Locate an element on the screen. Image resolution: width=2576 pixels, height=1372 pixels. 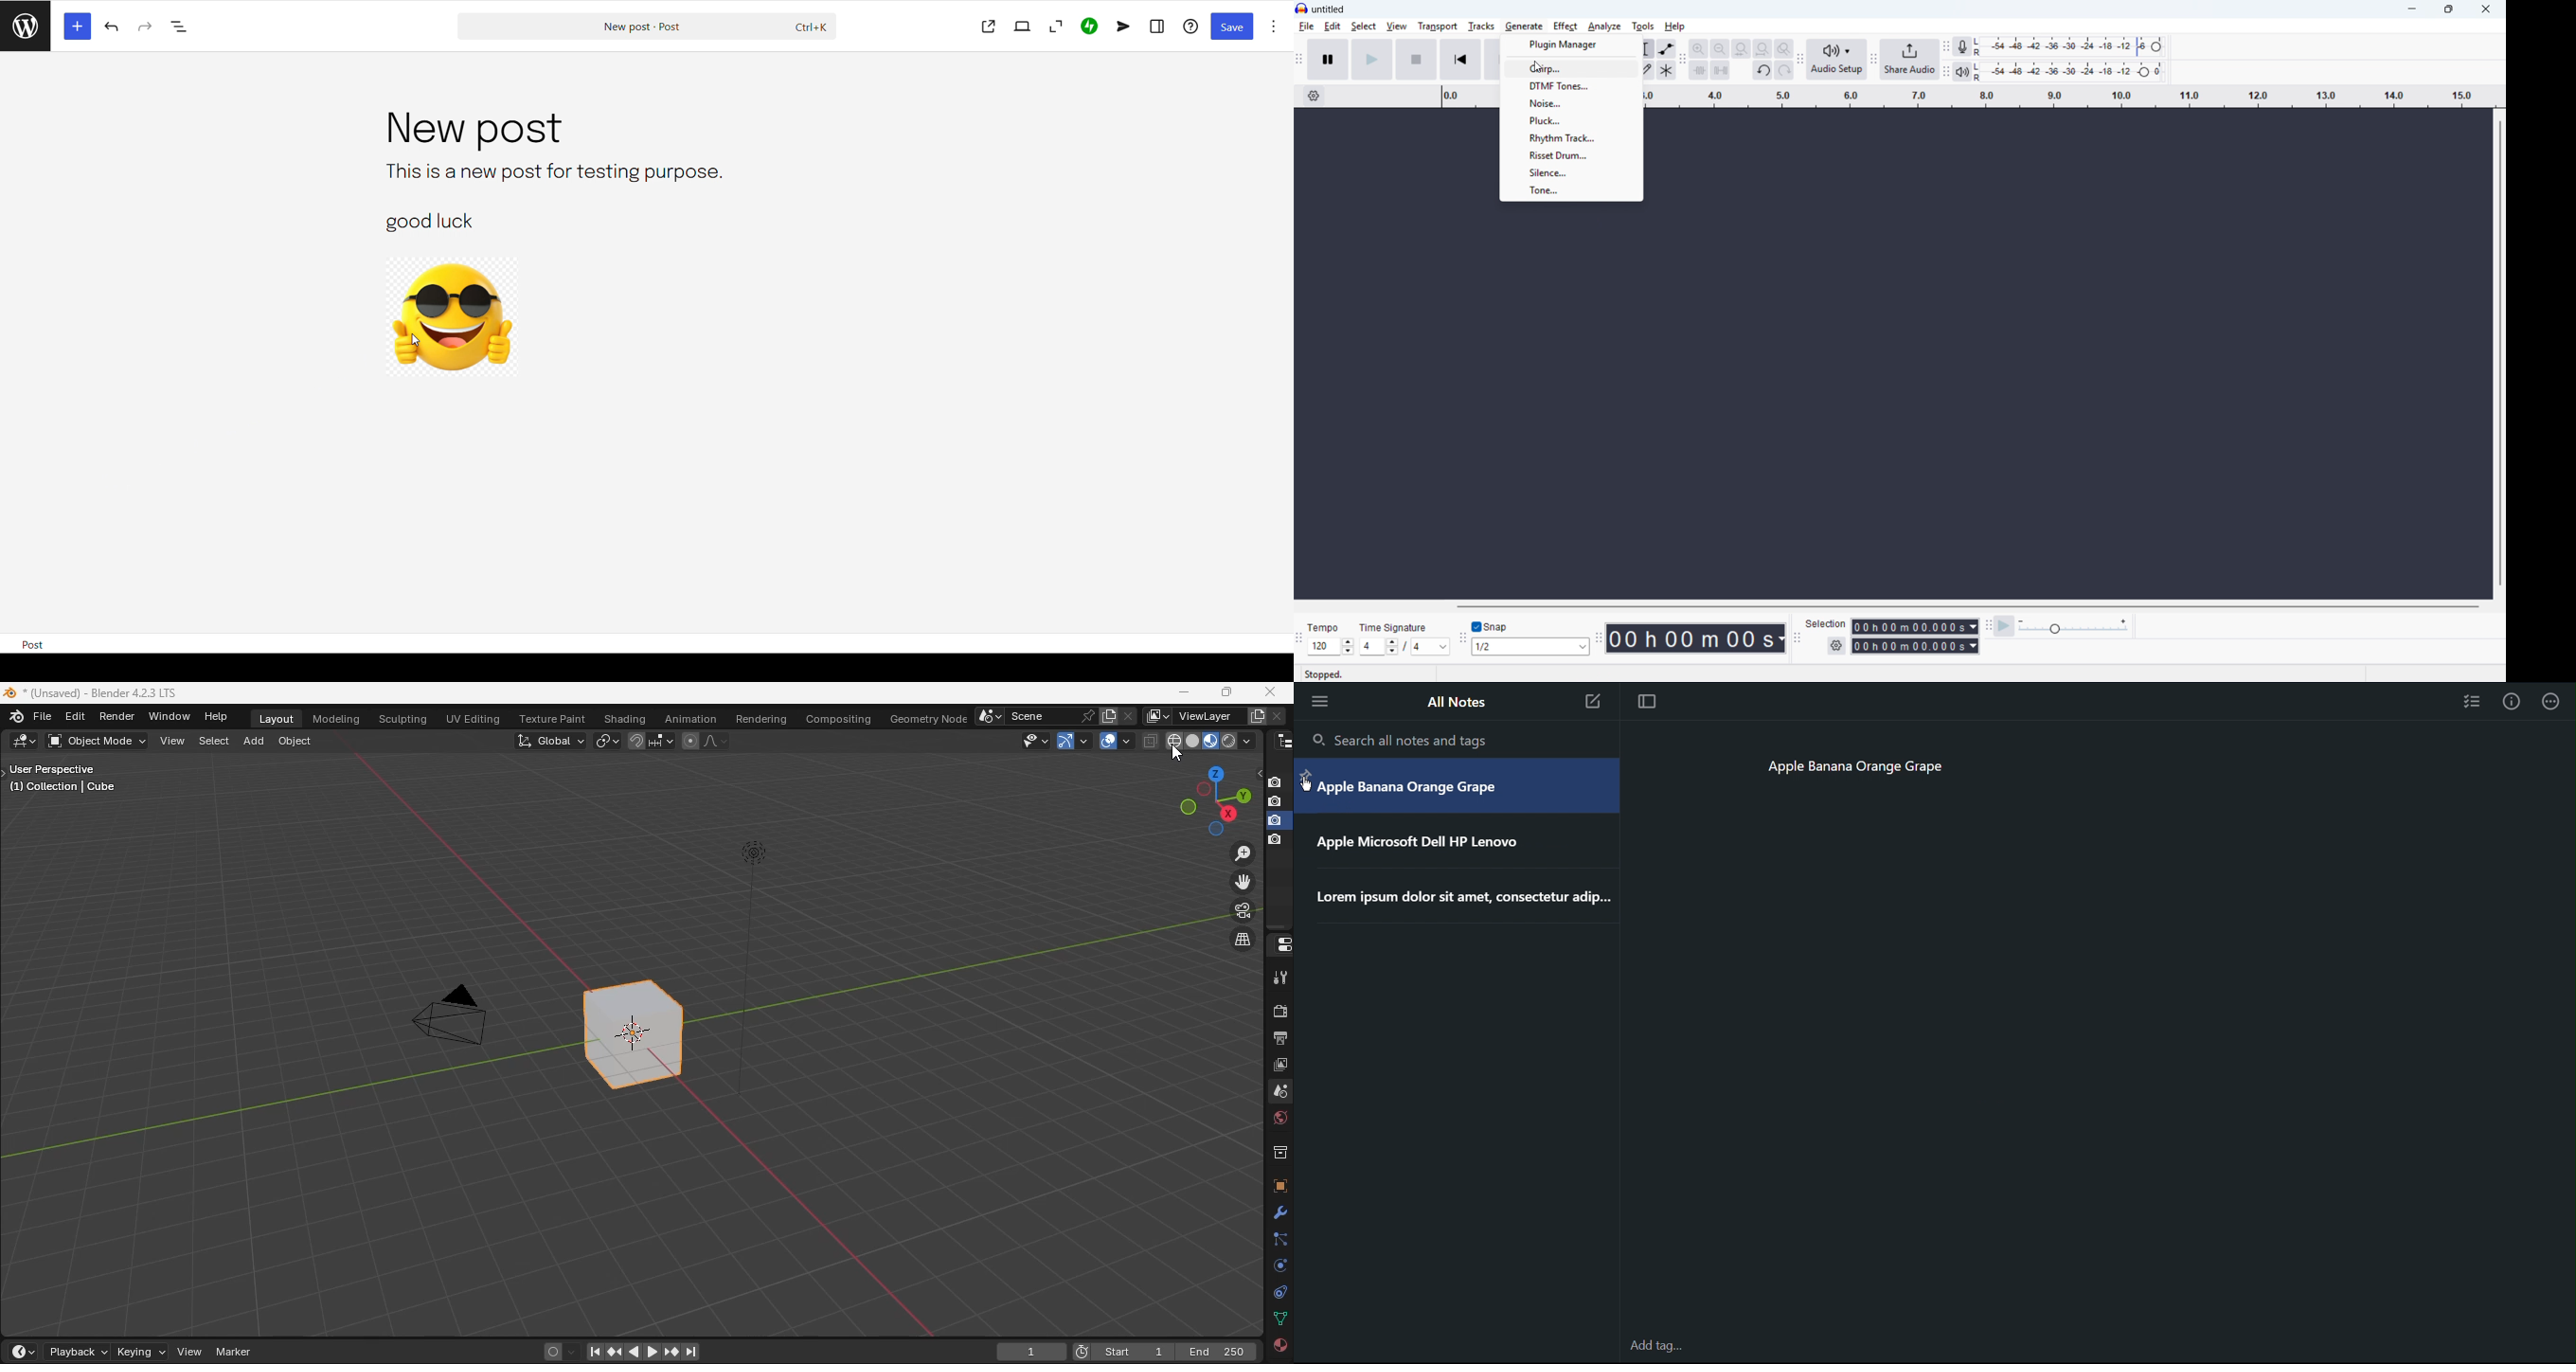
stop  is located at coordinates (1416, 59).